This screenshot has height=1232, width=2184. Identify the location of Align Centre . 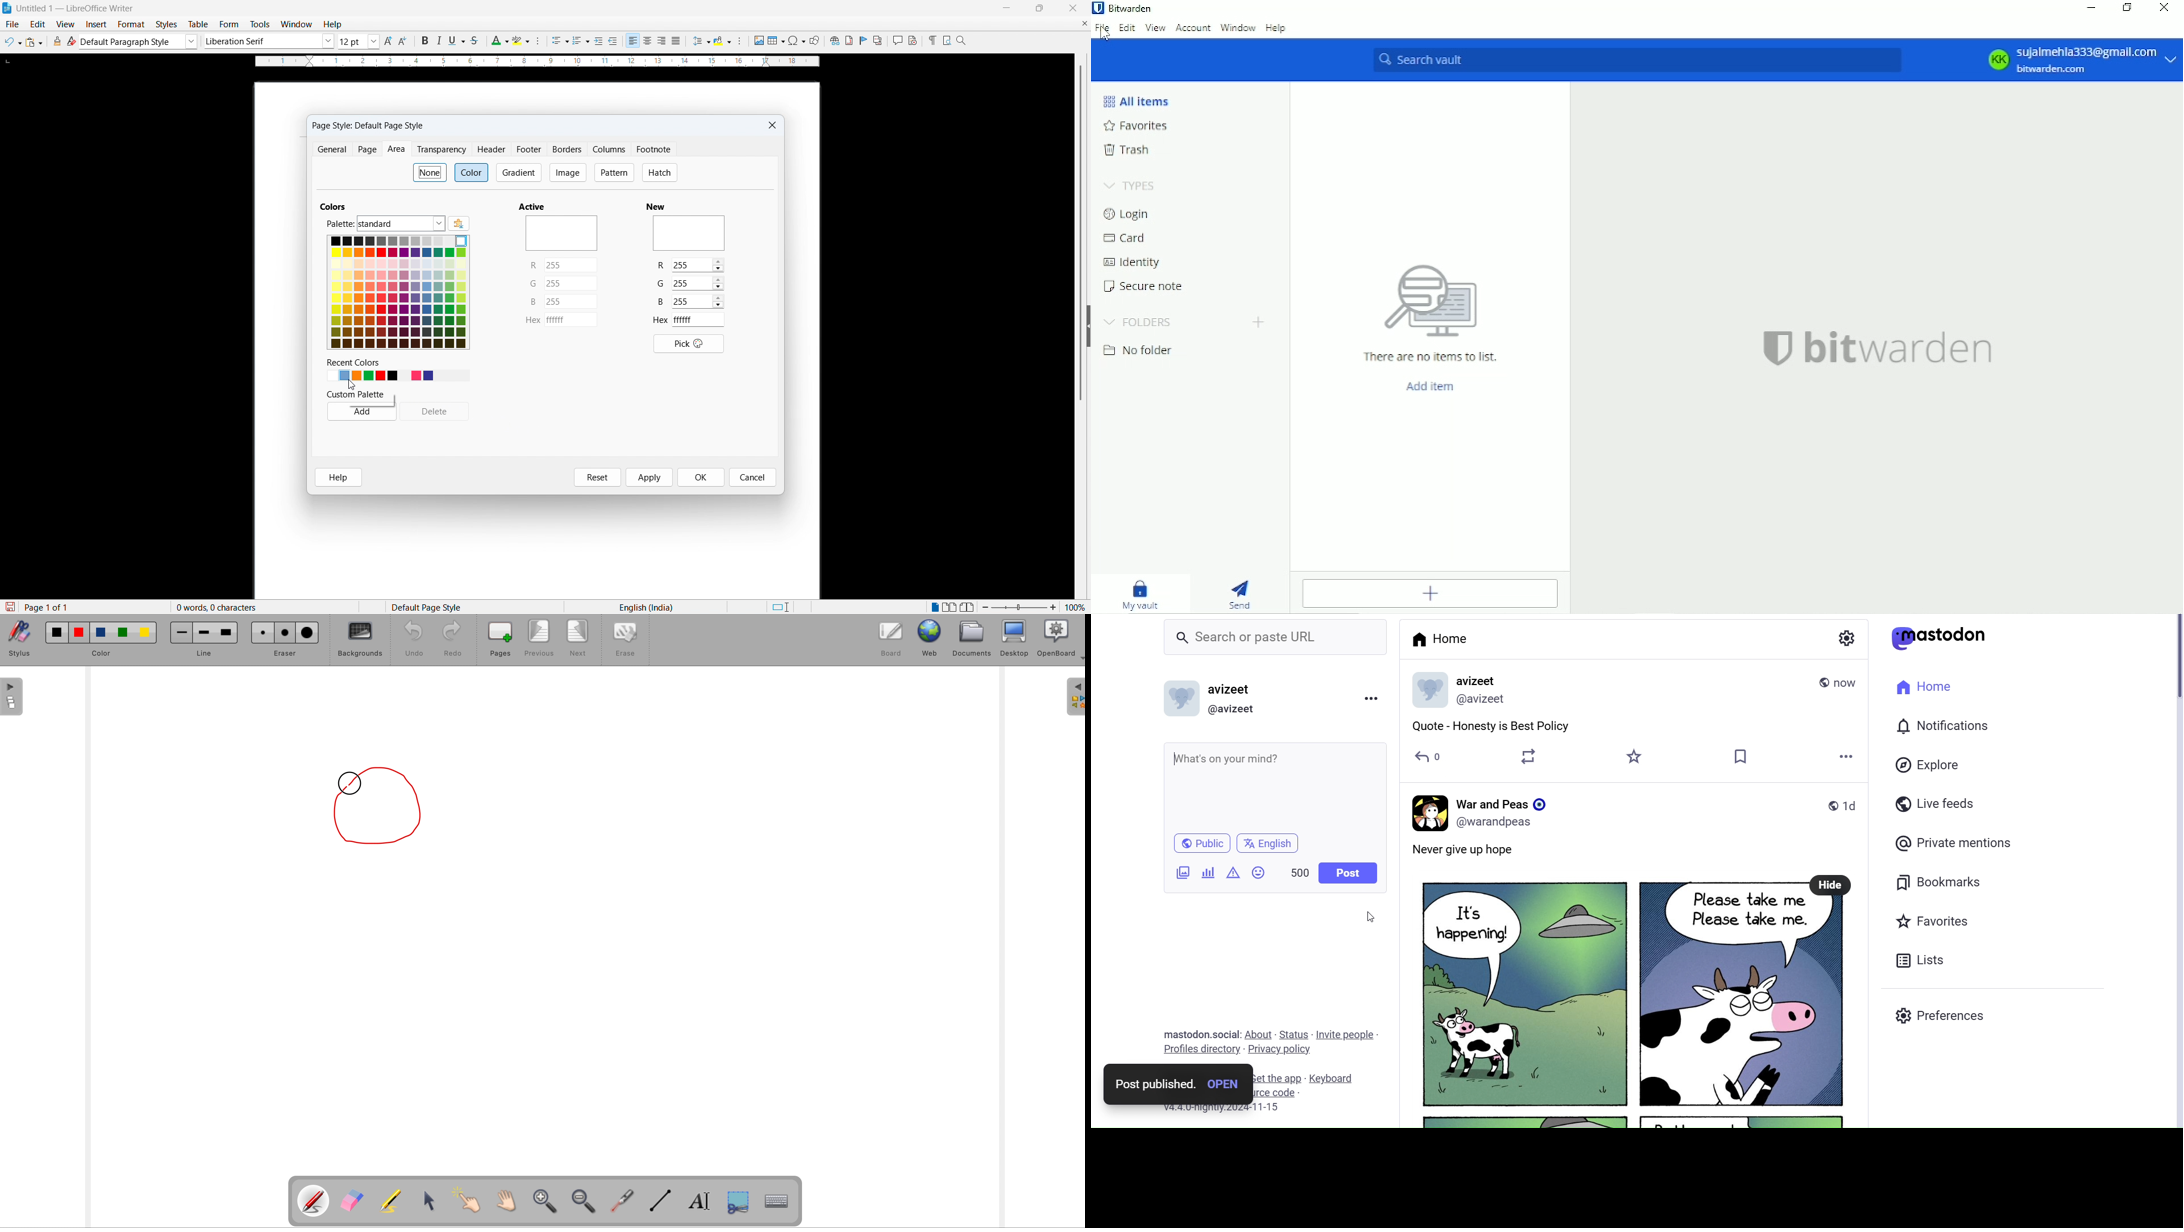
(648, 41).